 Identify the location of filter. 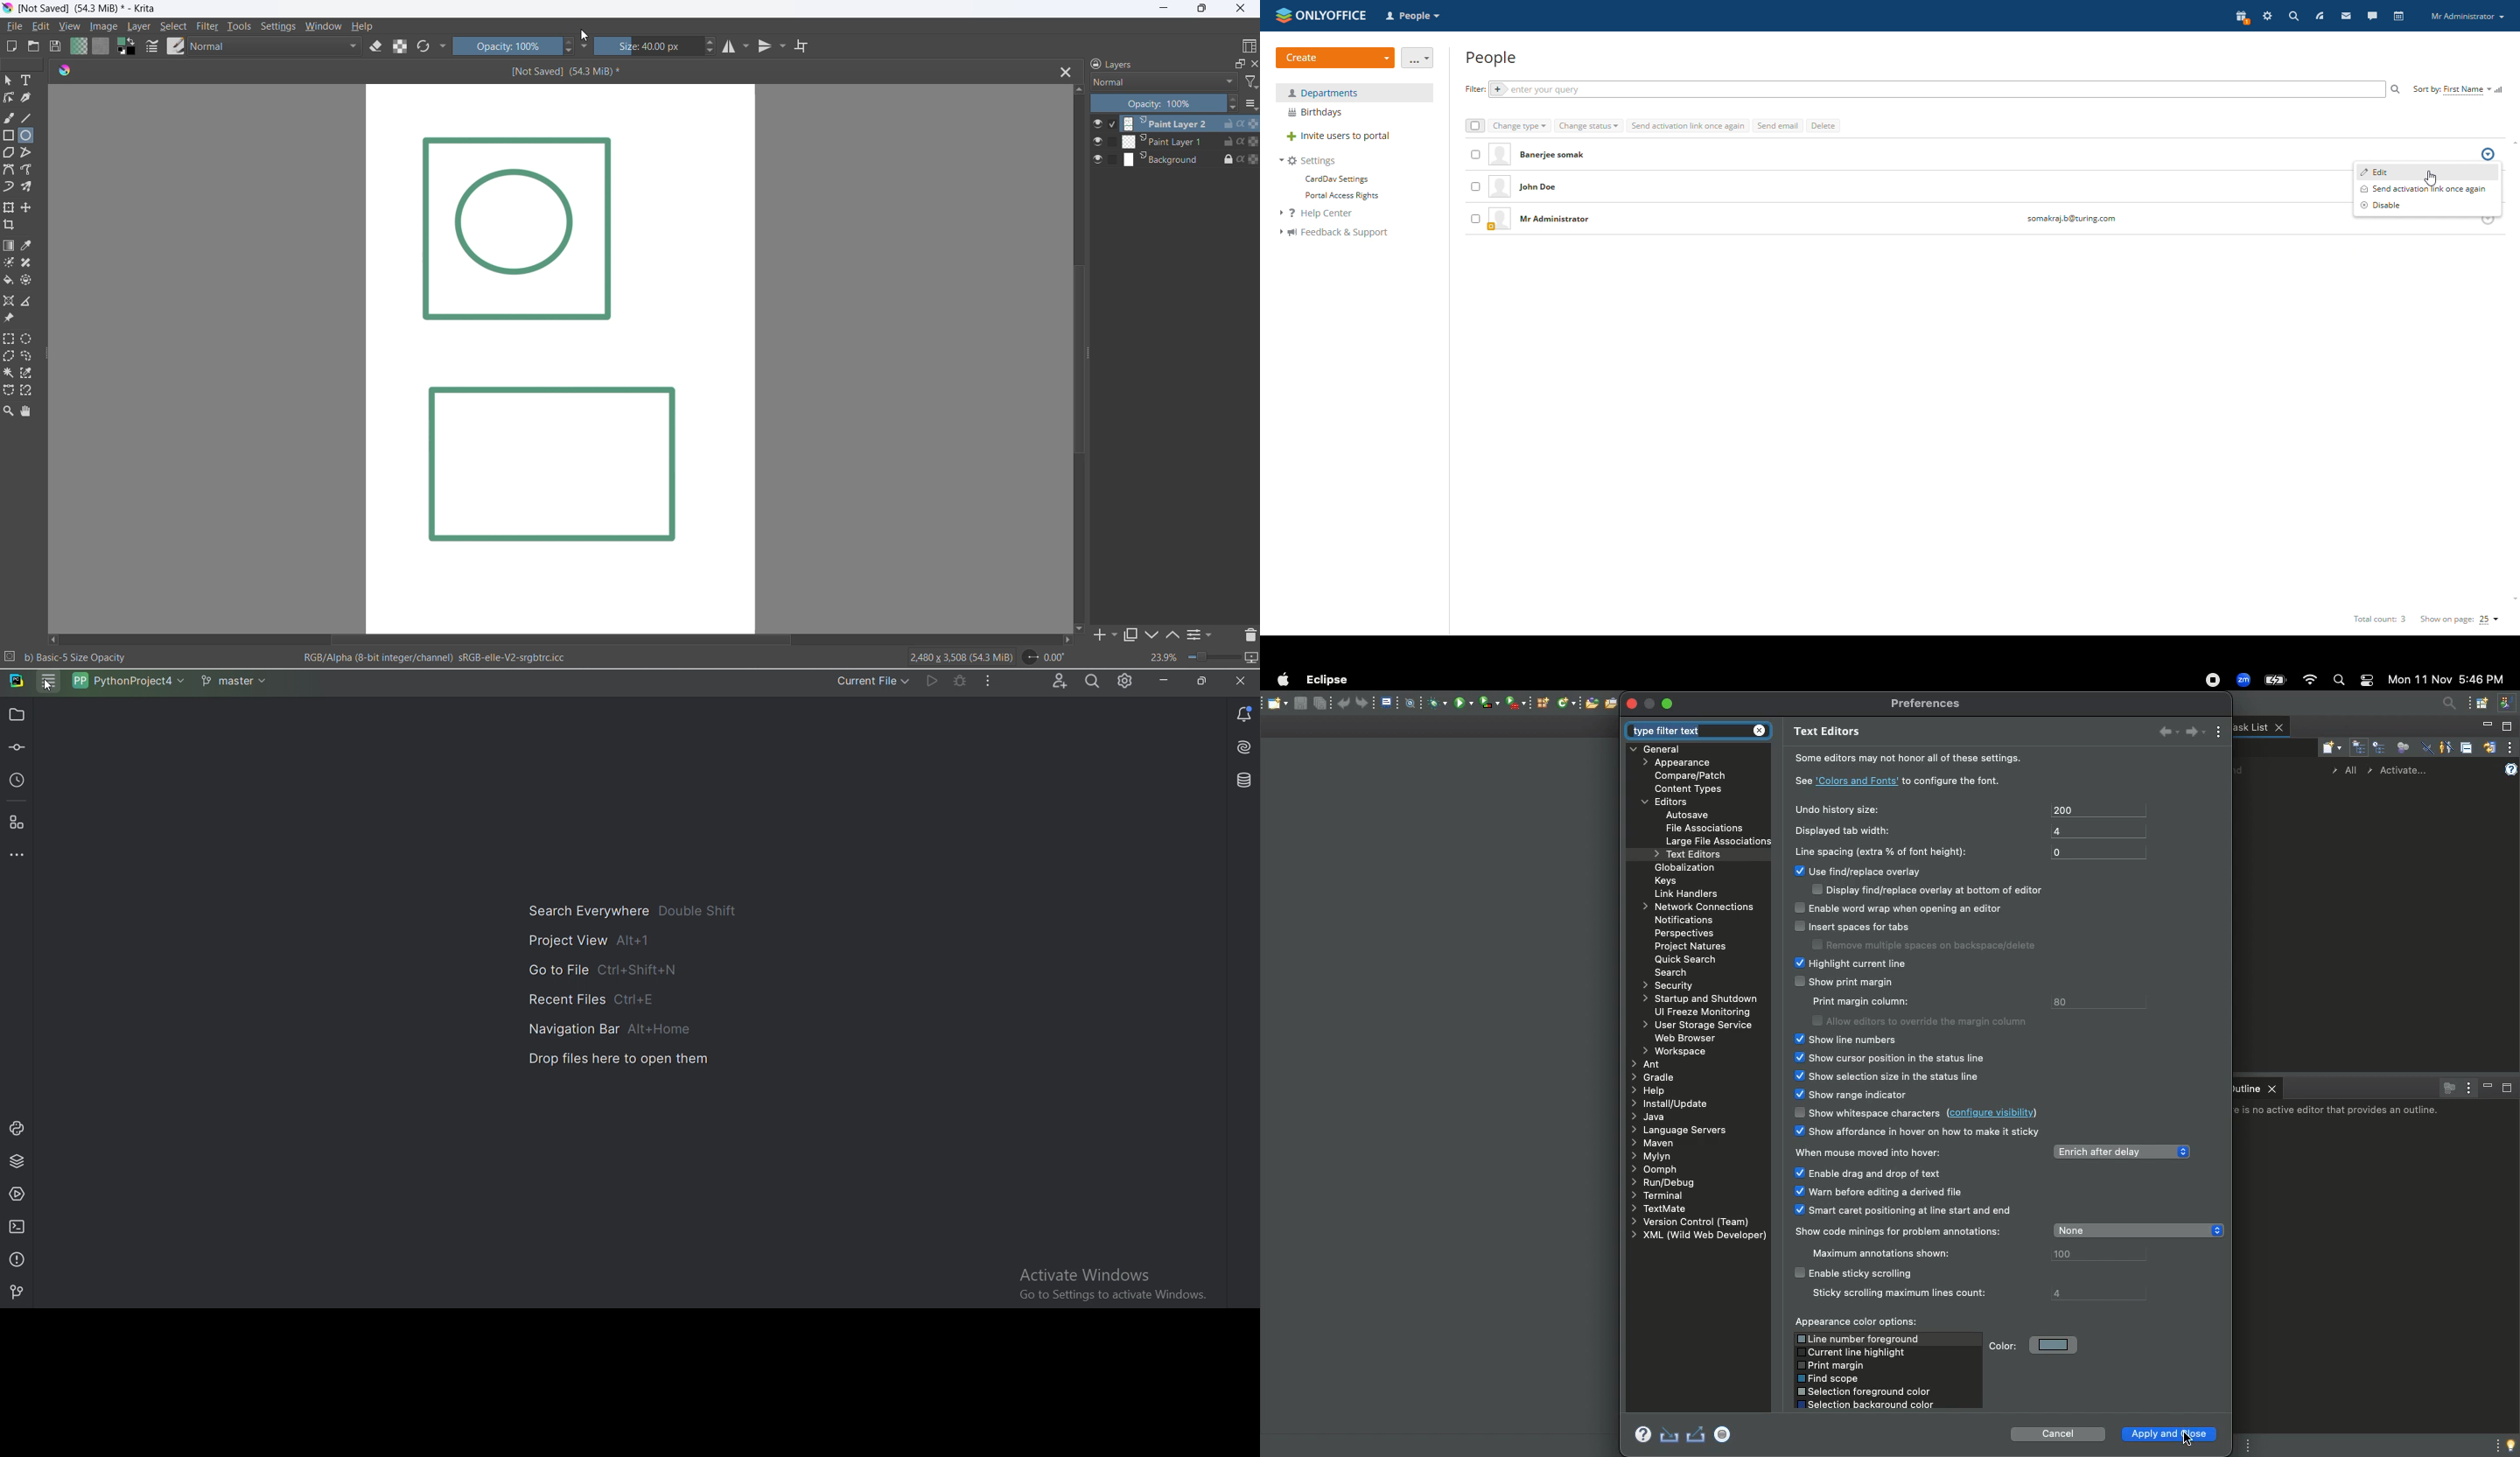
(205, 28).